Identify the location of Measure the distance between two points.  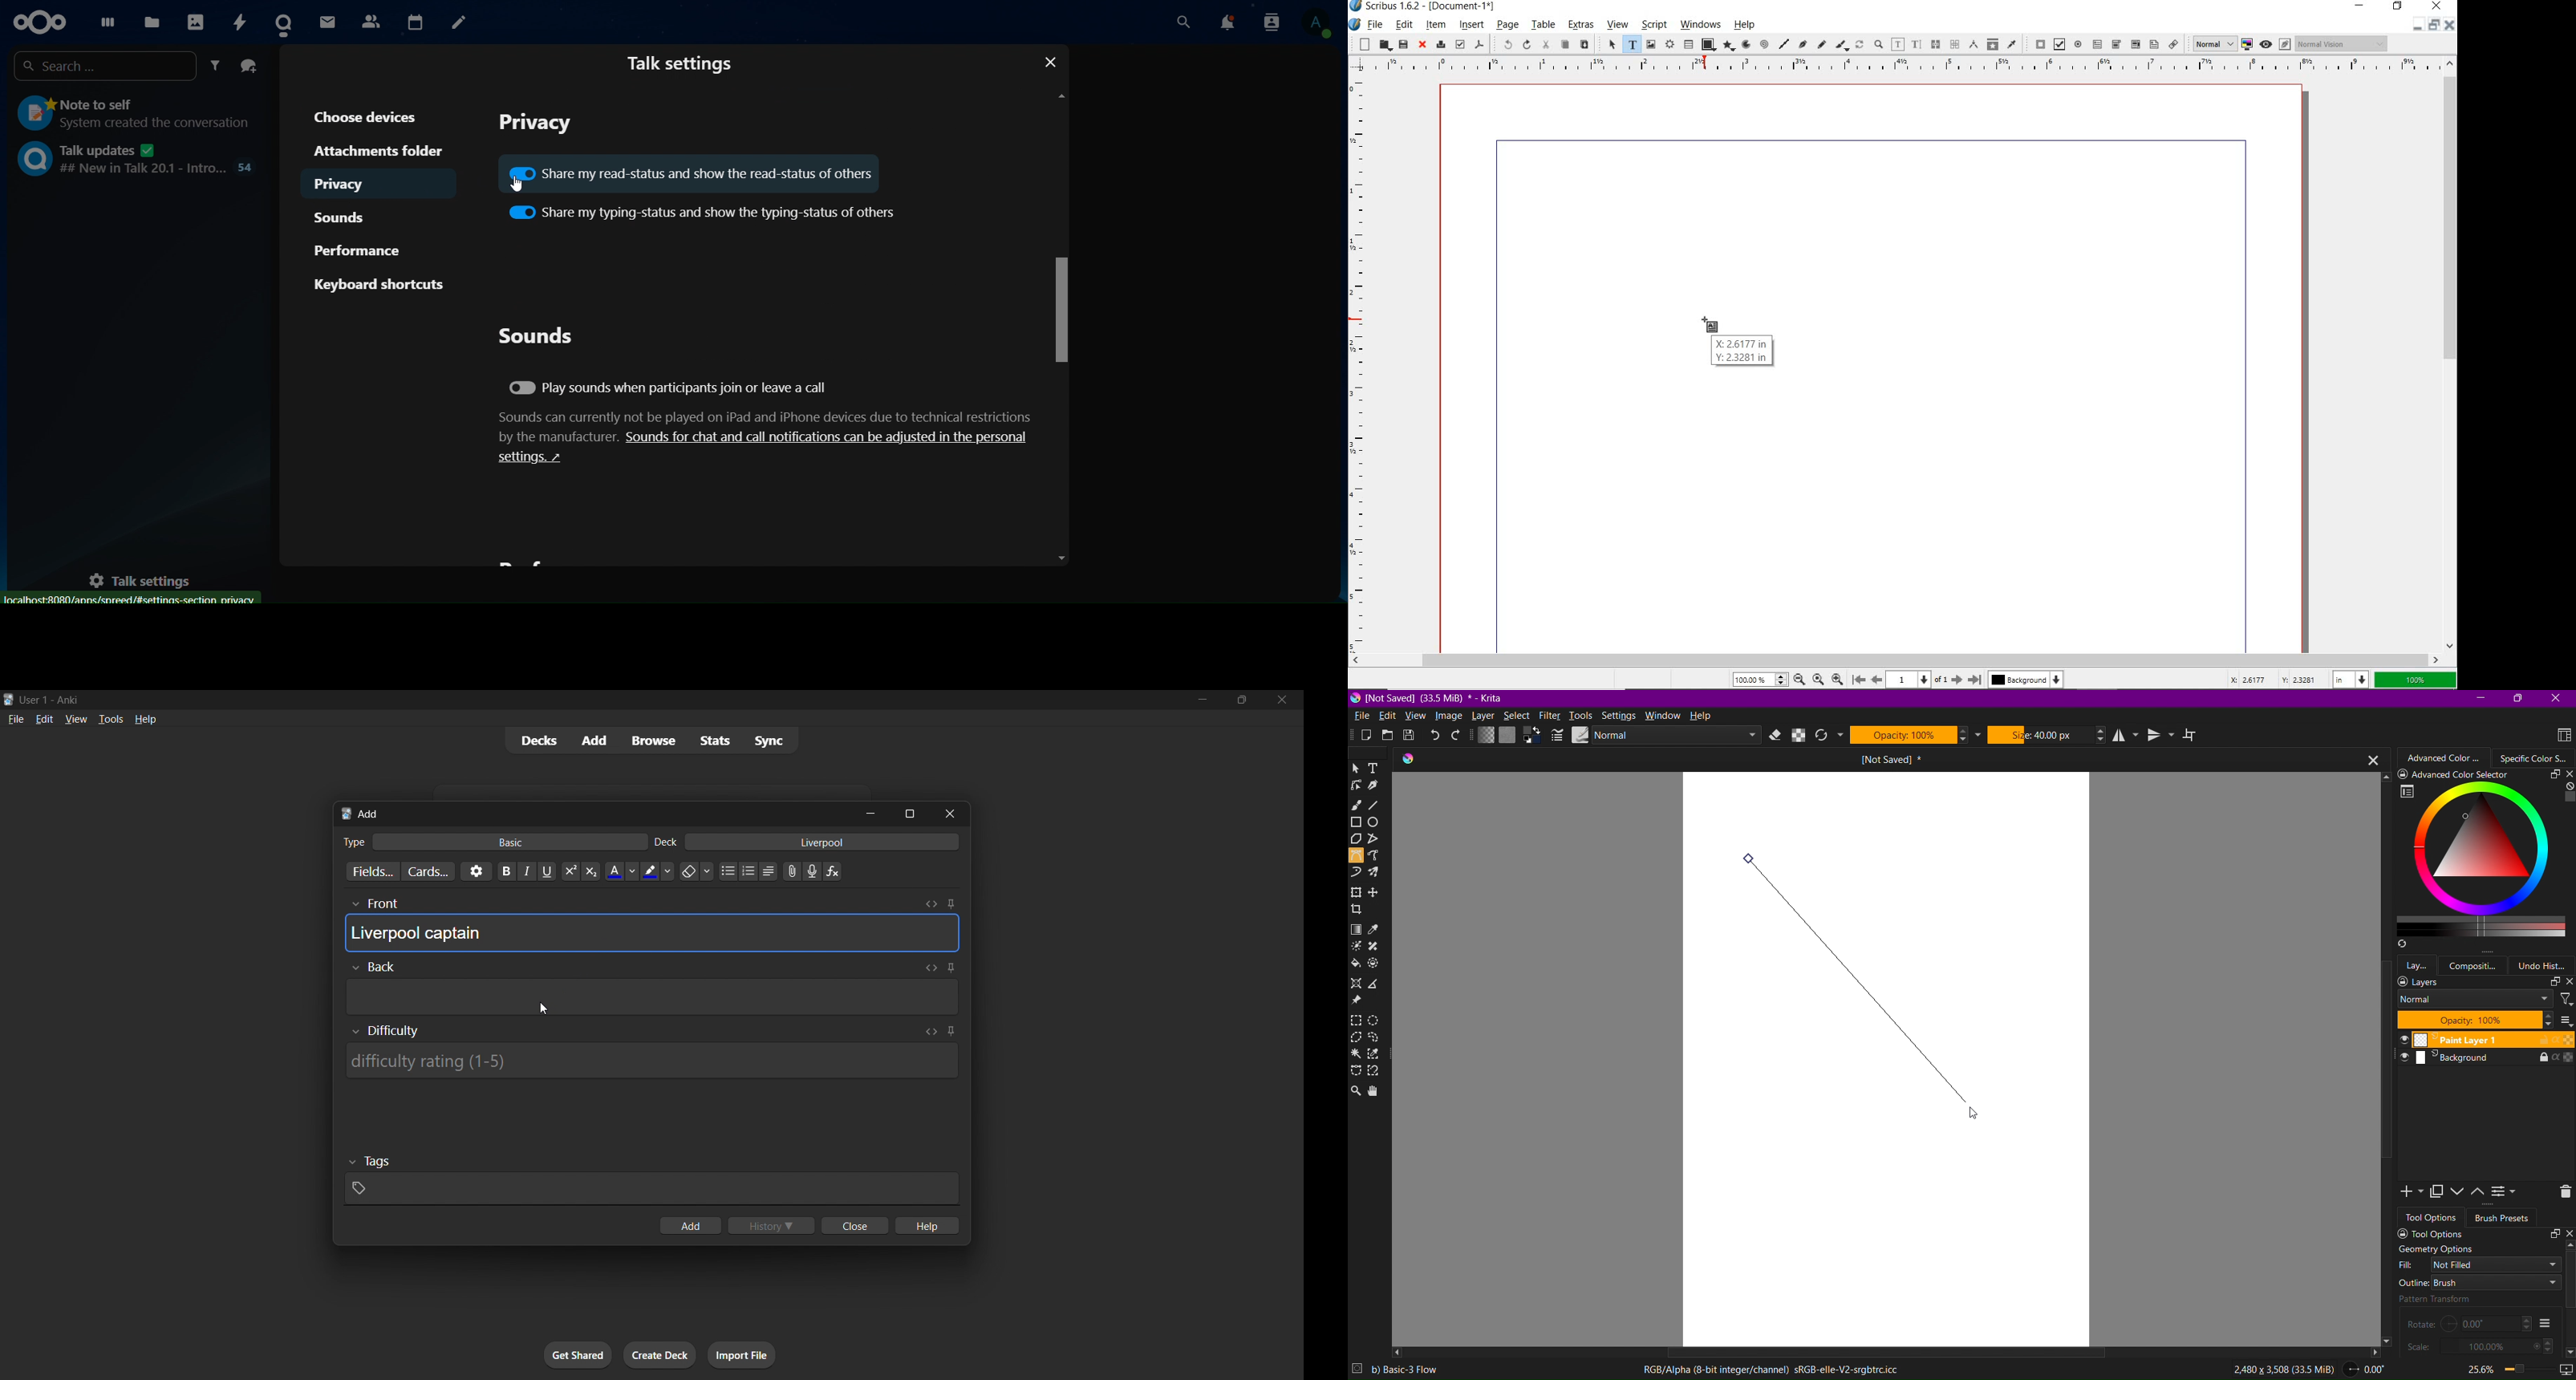
(1377, 984).